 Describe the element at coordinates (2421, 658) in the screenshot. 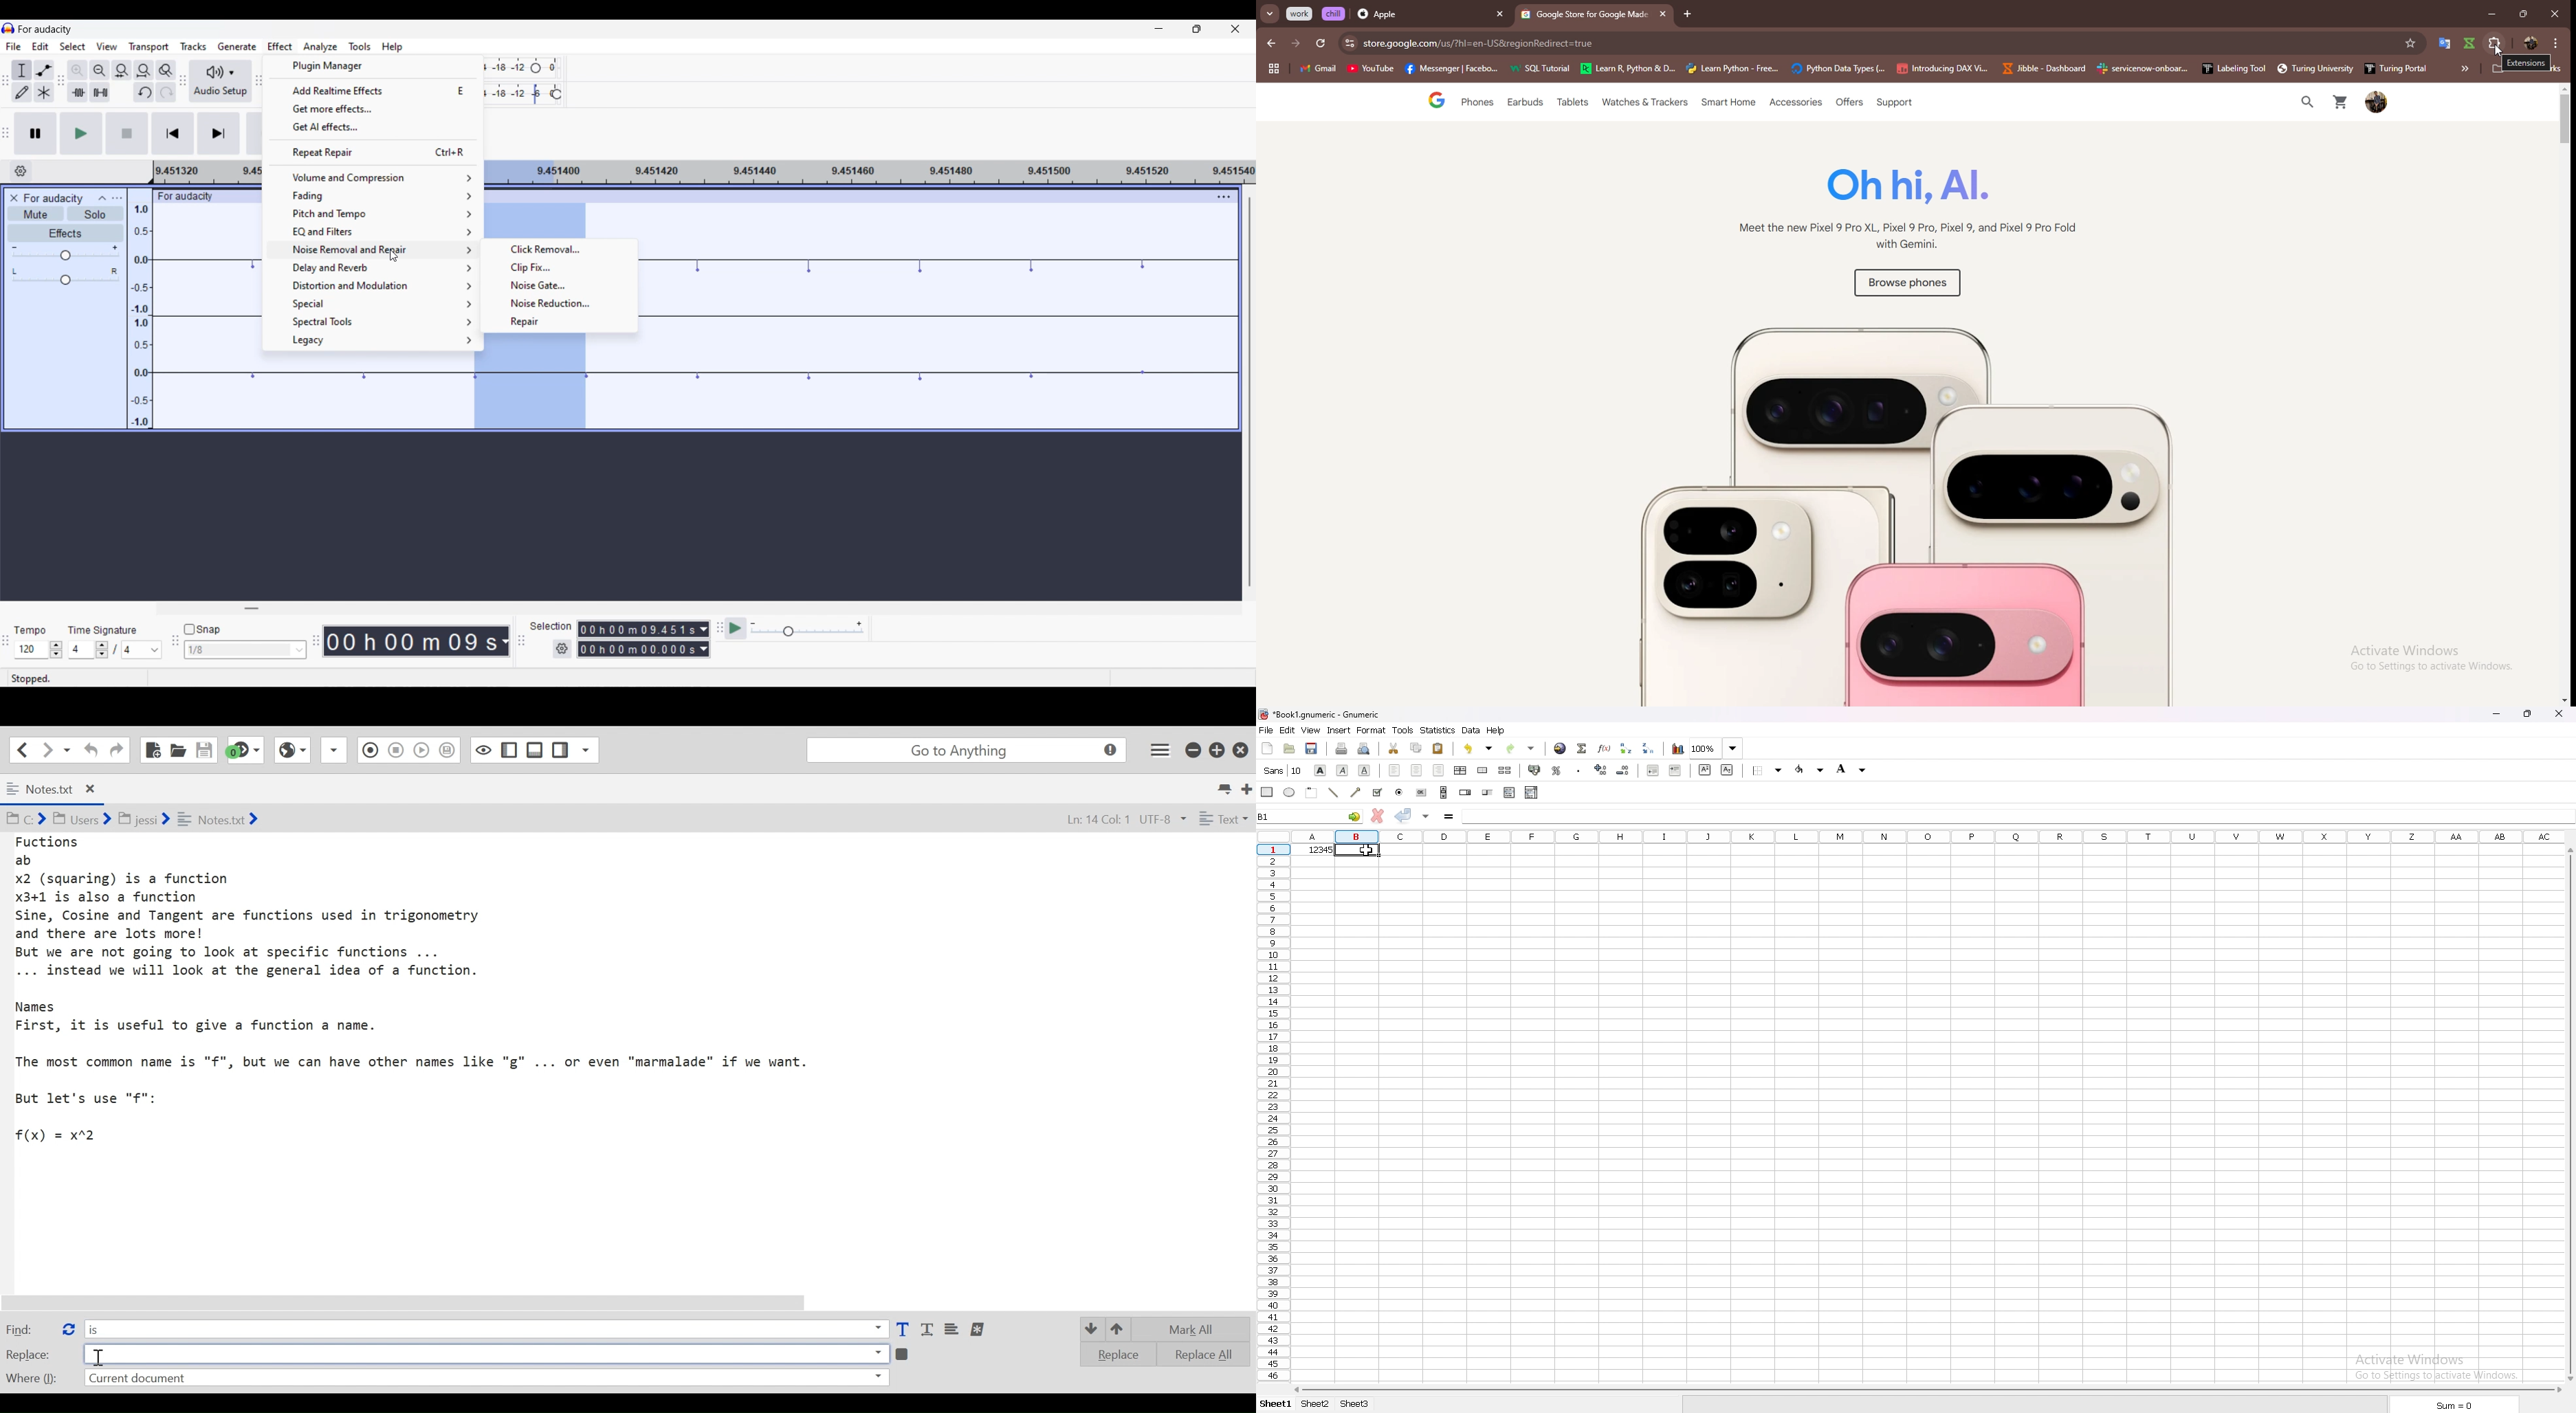

I see `Activate Windows
Go to Settings to activate Windows.` at that location.